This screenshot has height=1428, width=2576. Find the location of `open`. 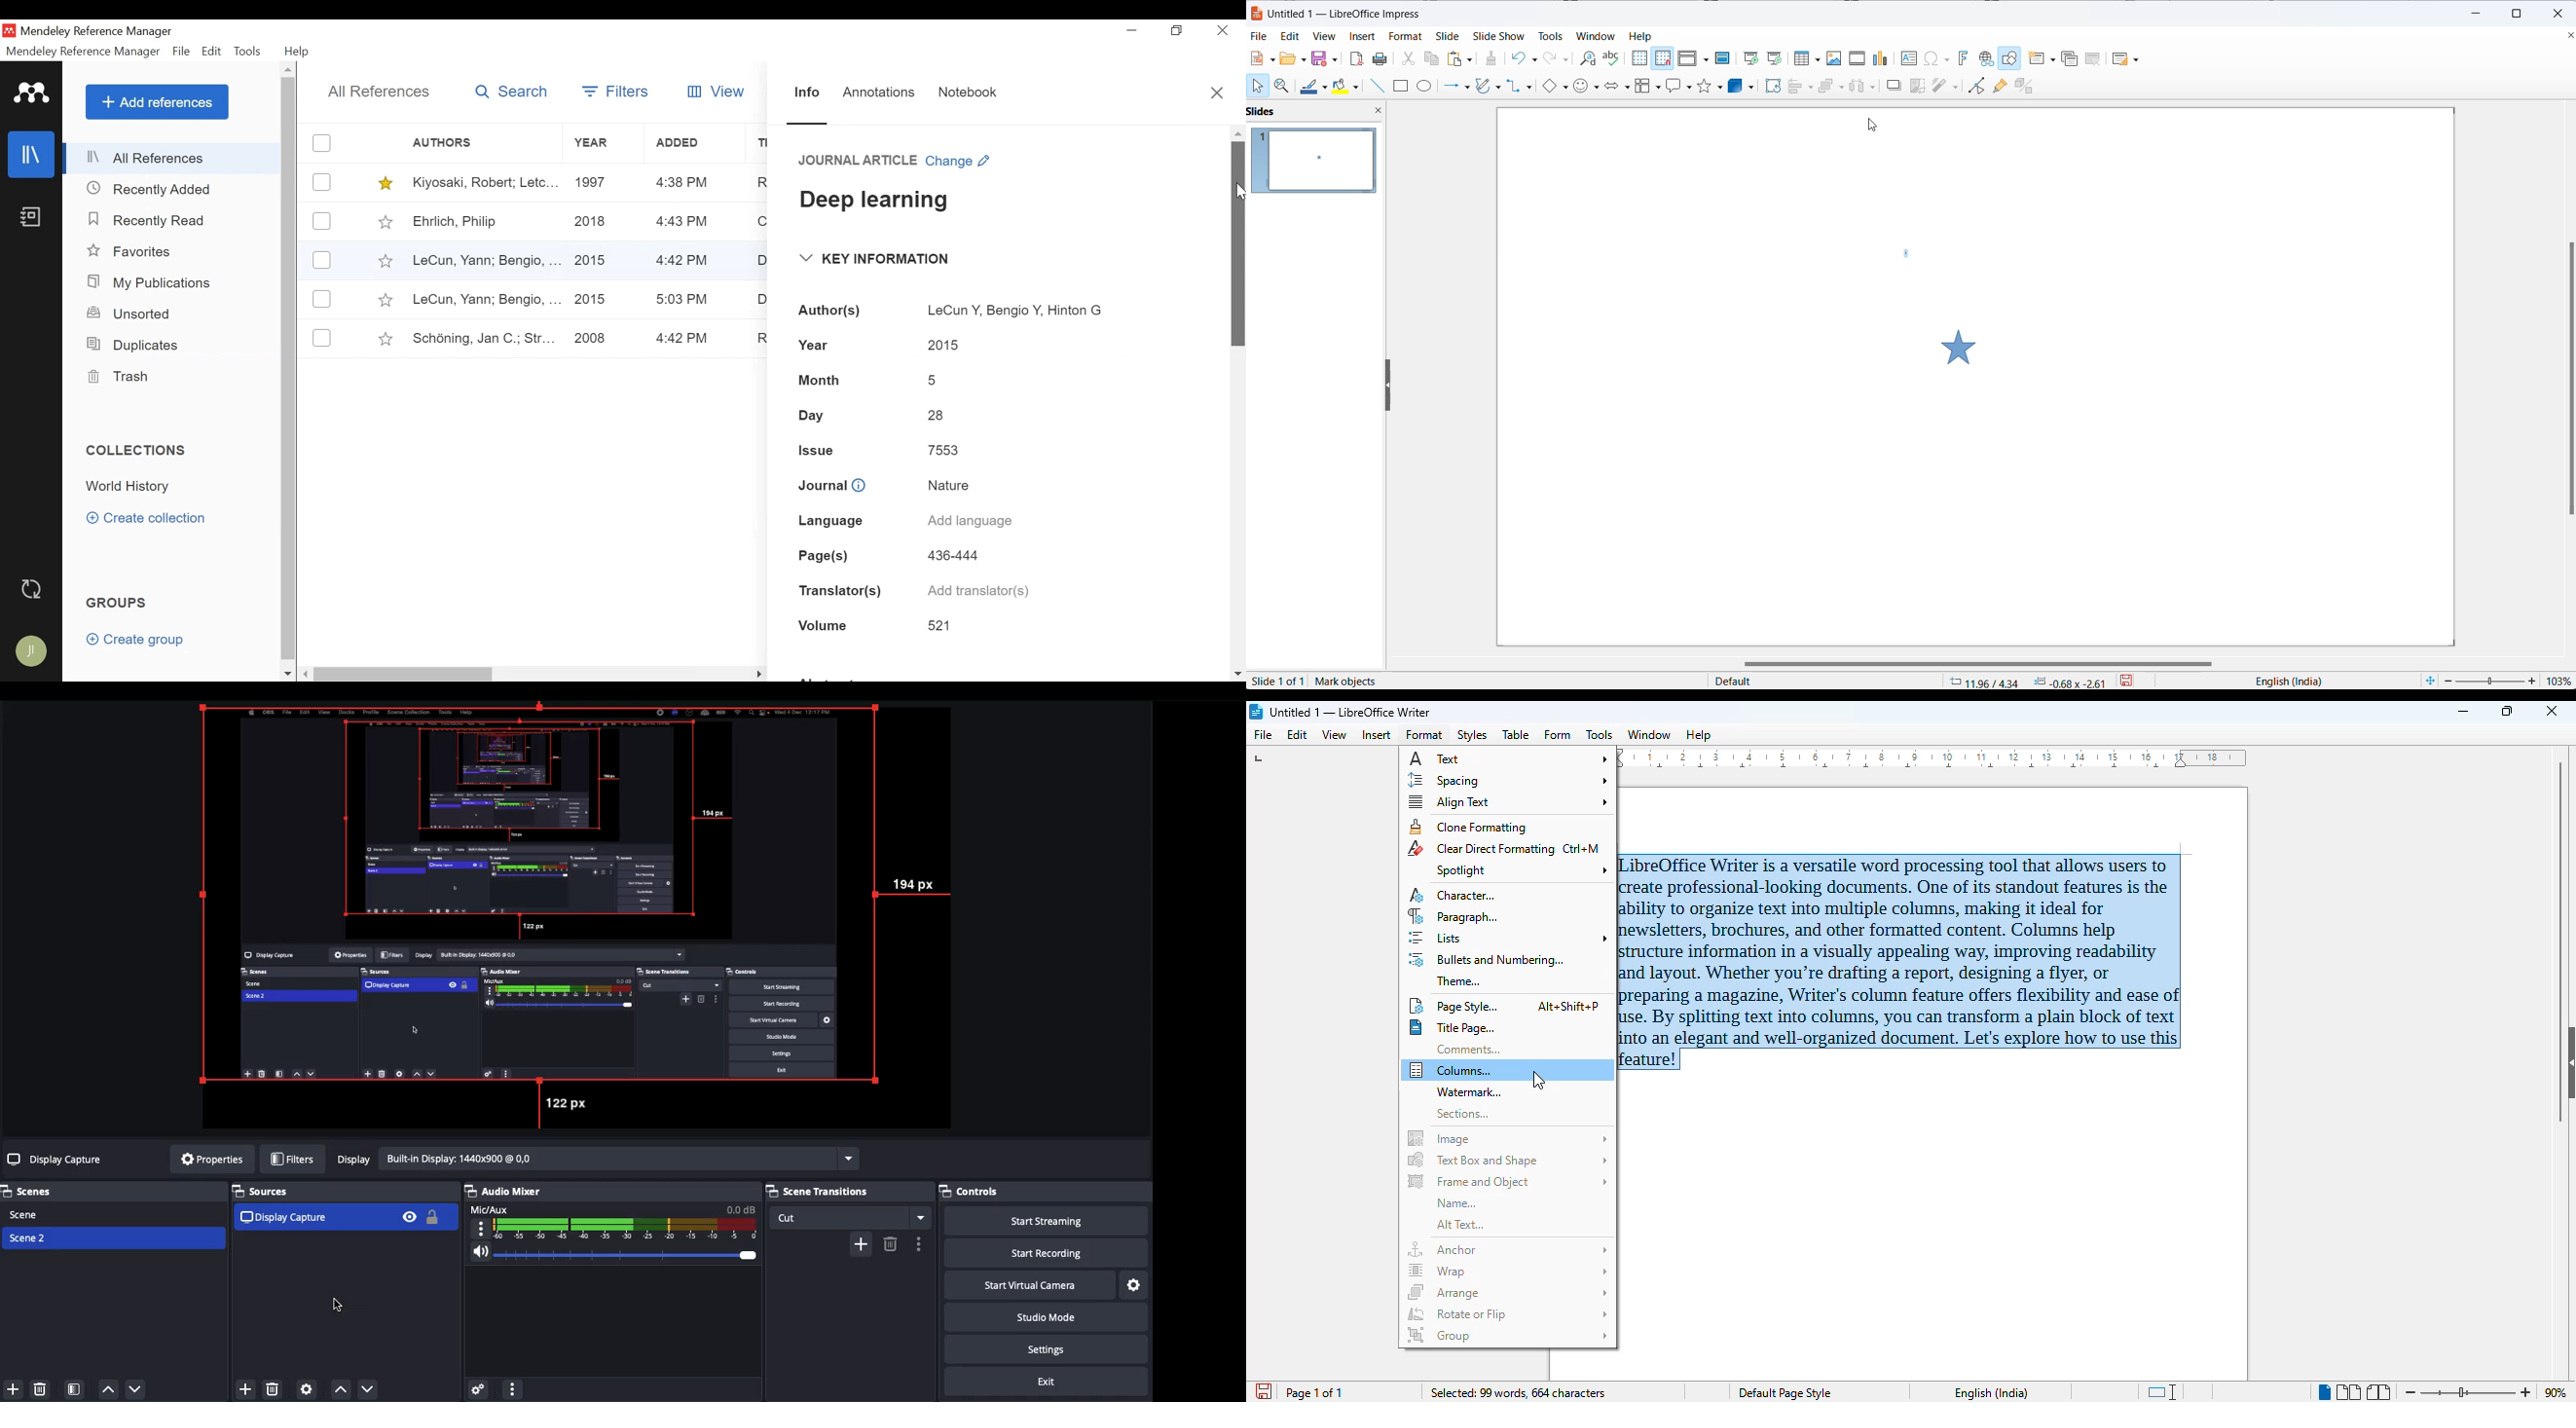

open is located at coordinates (1292, 58).